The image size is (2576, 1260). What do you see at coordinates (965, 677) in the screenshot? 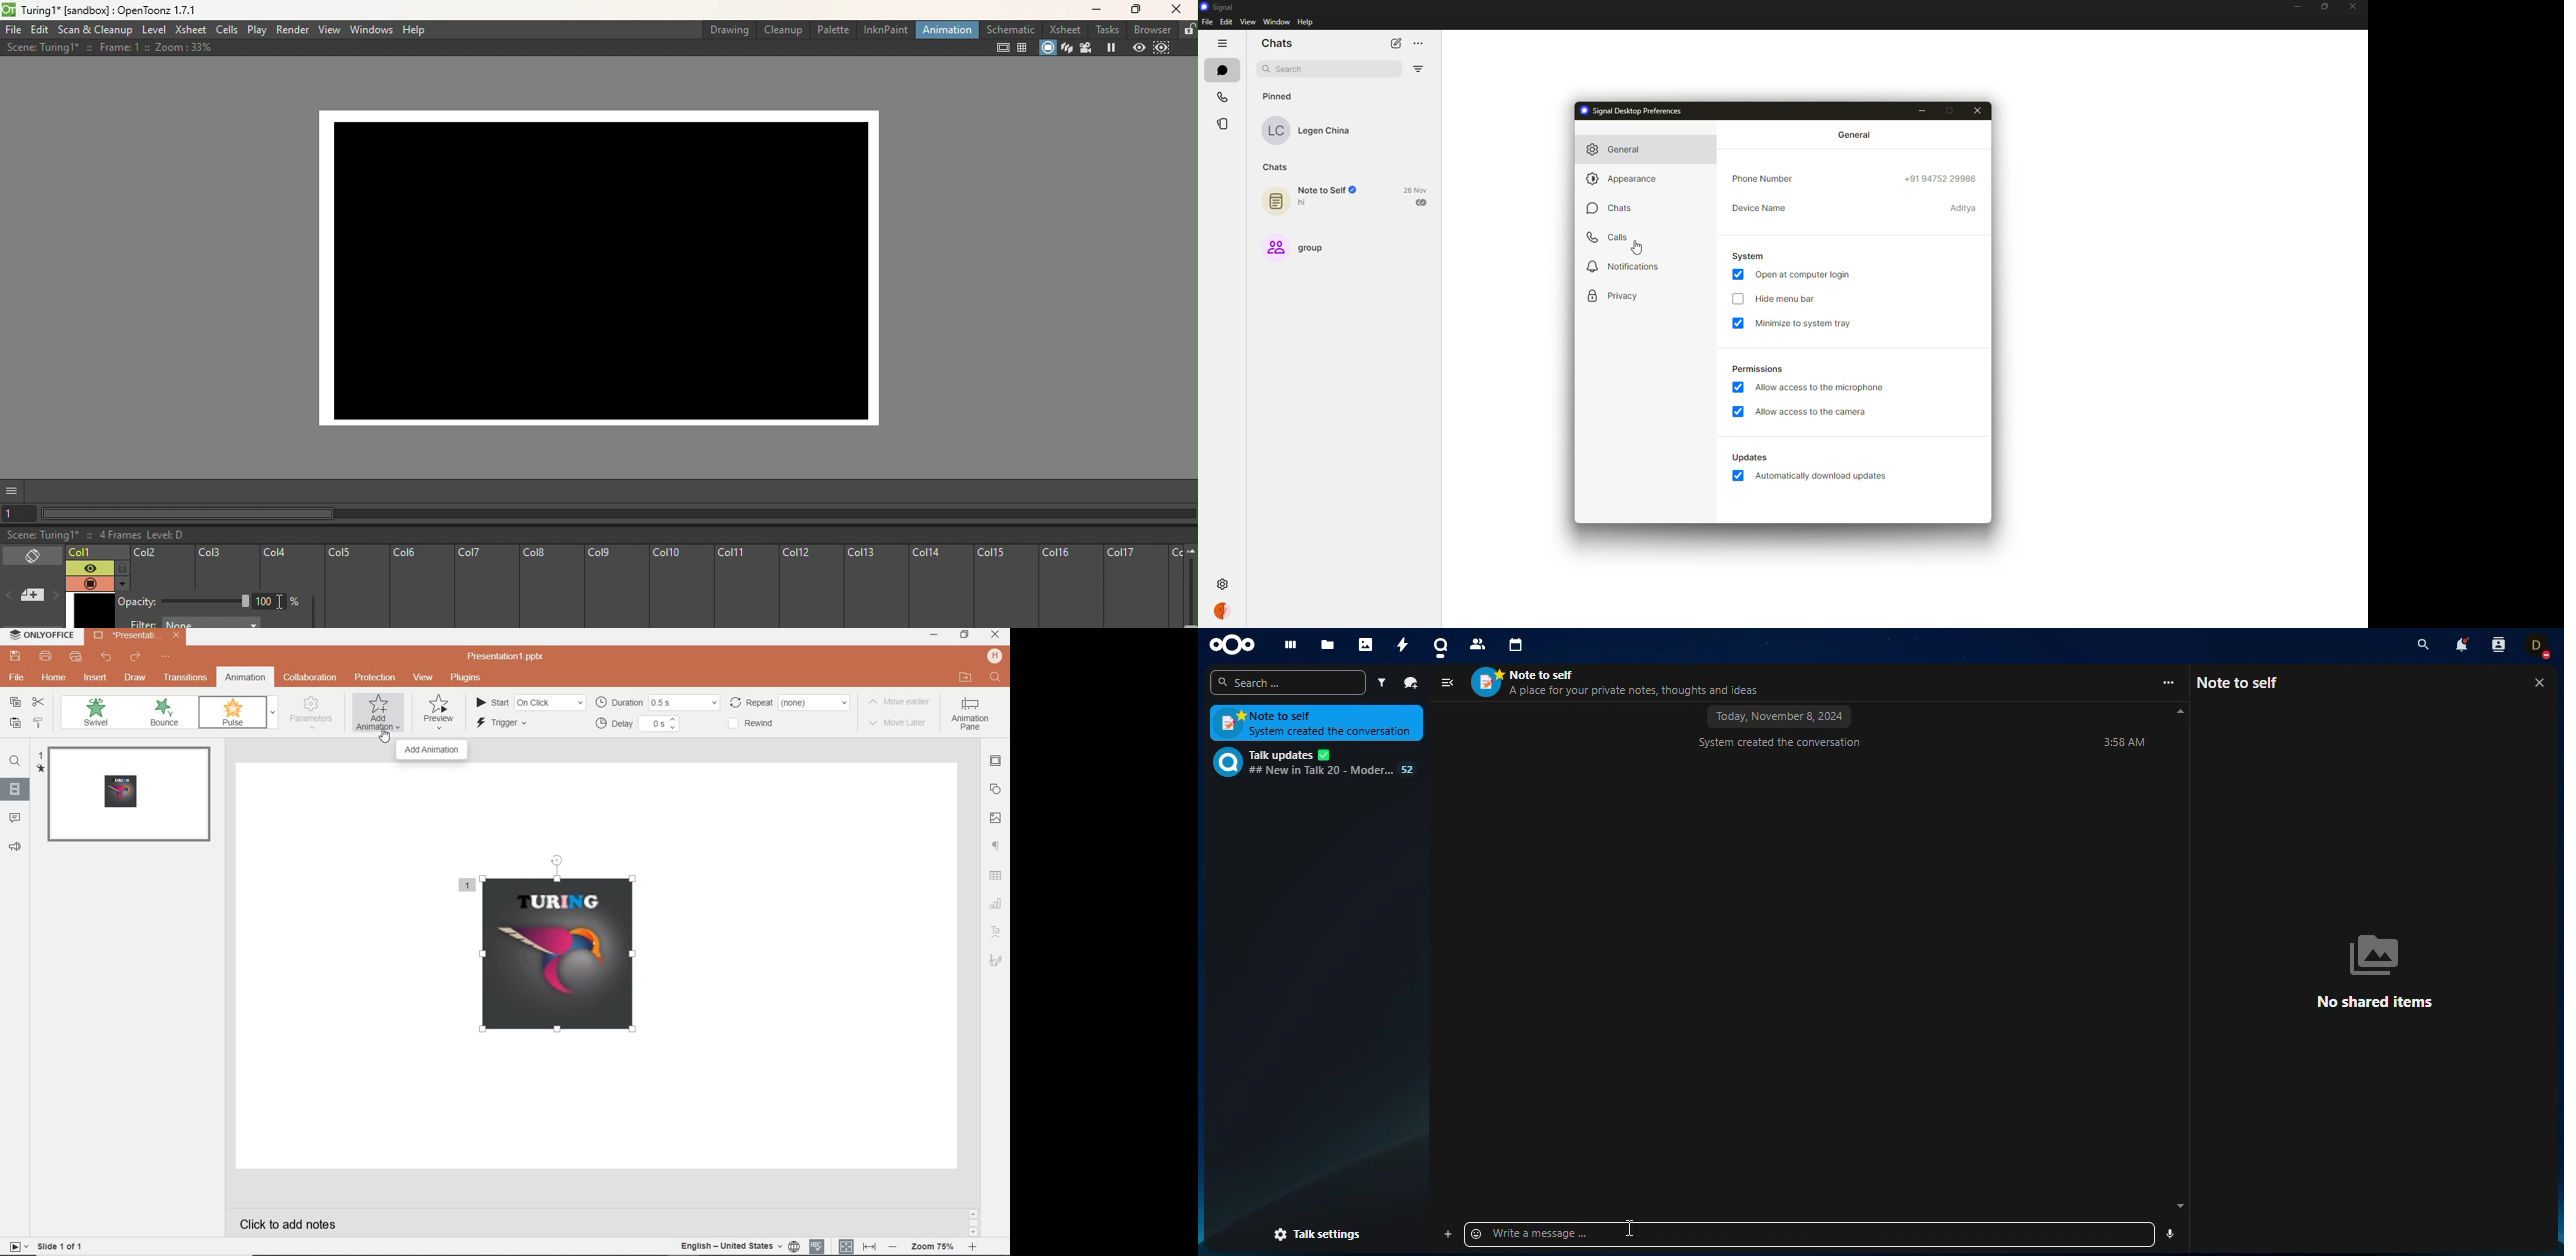
I see `open file location` at bounding box center [965, 677].